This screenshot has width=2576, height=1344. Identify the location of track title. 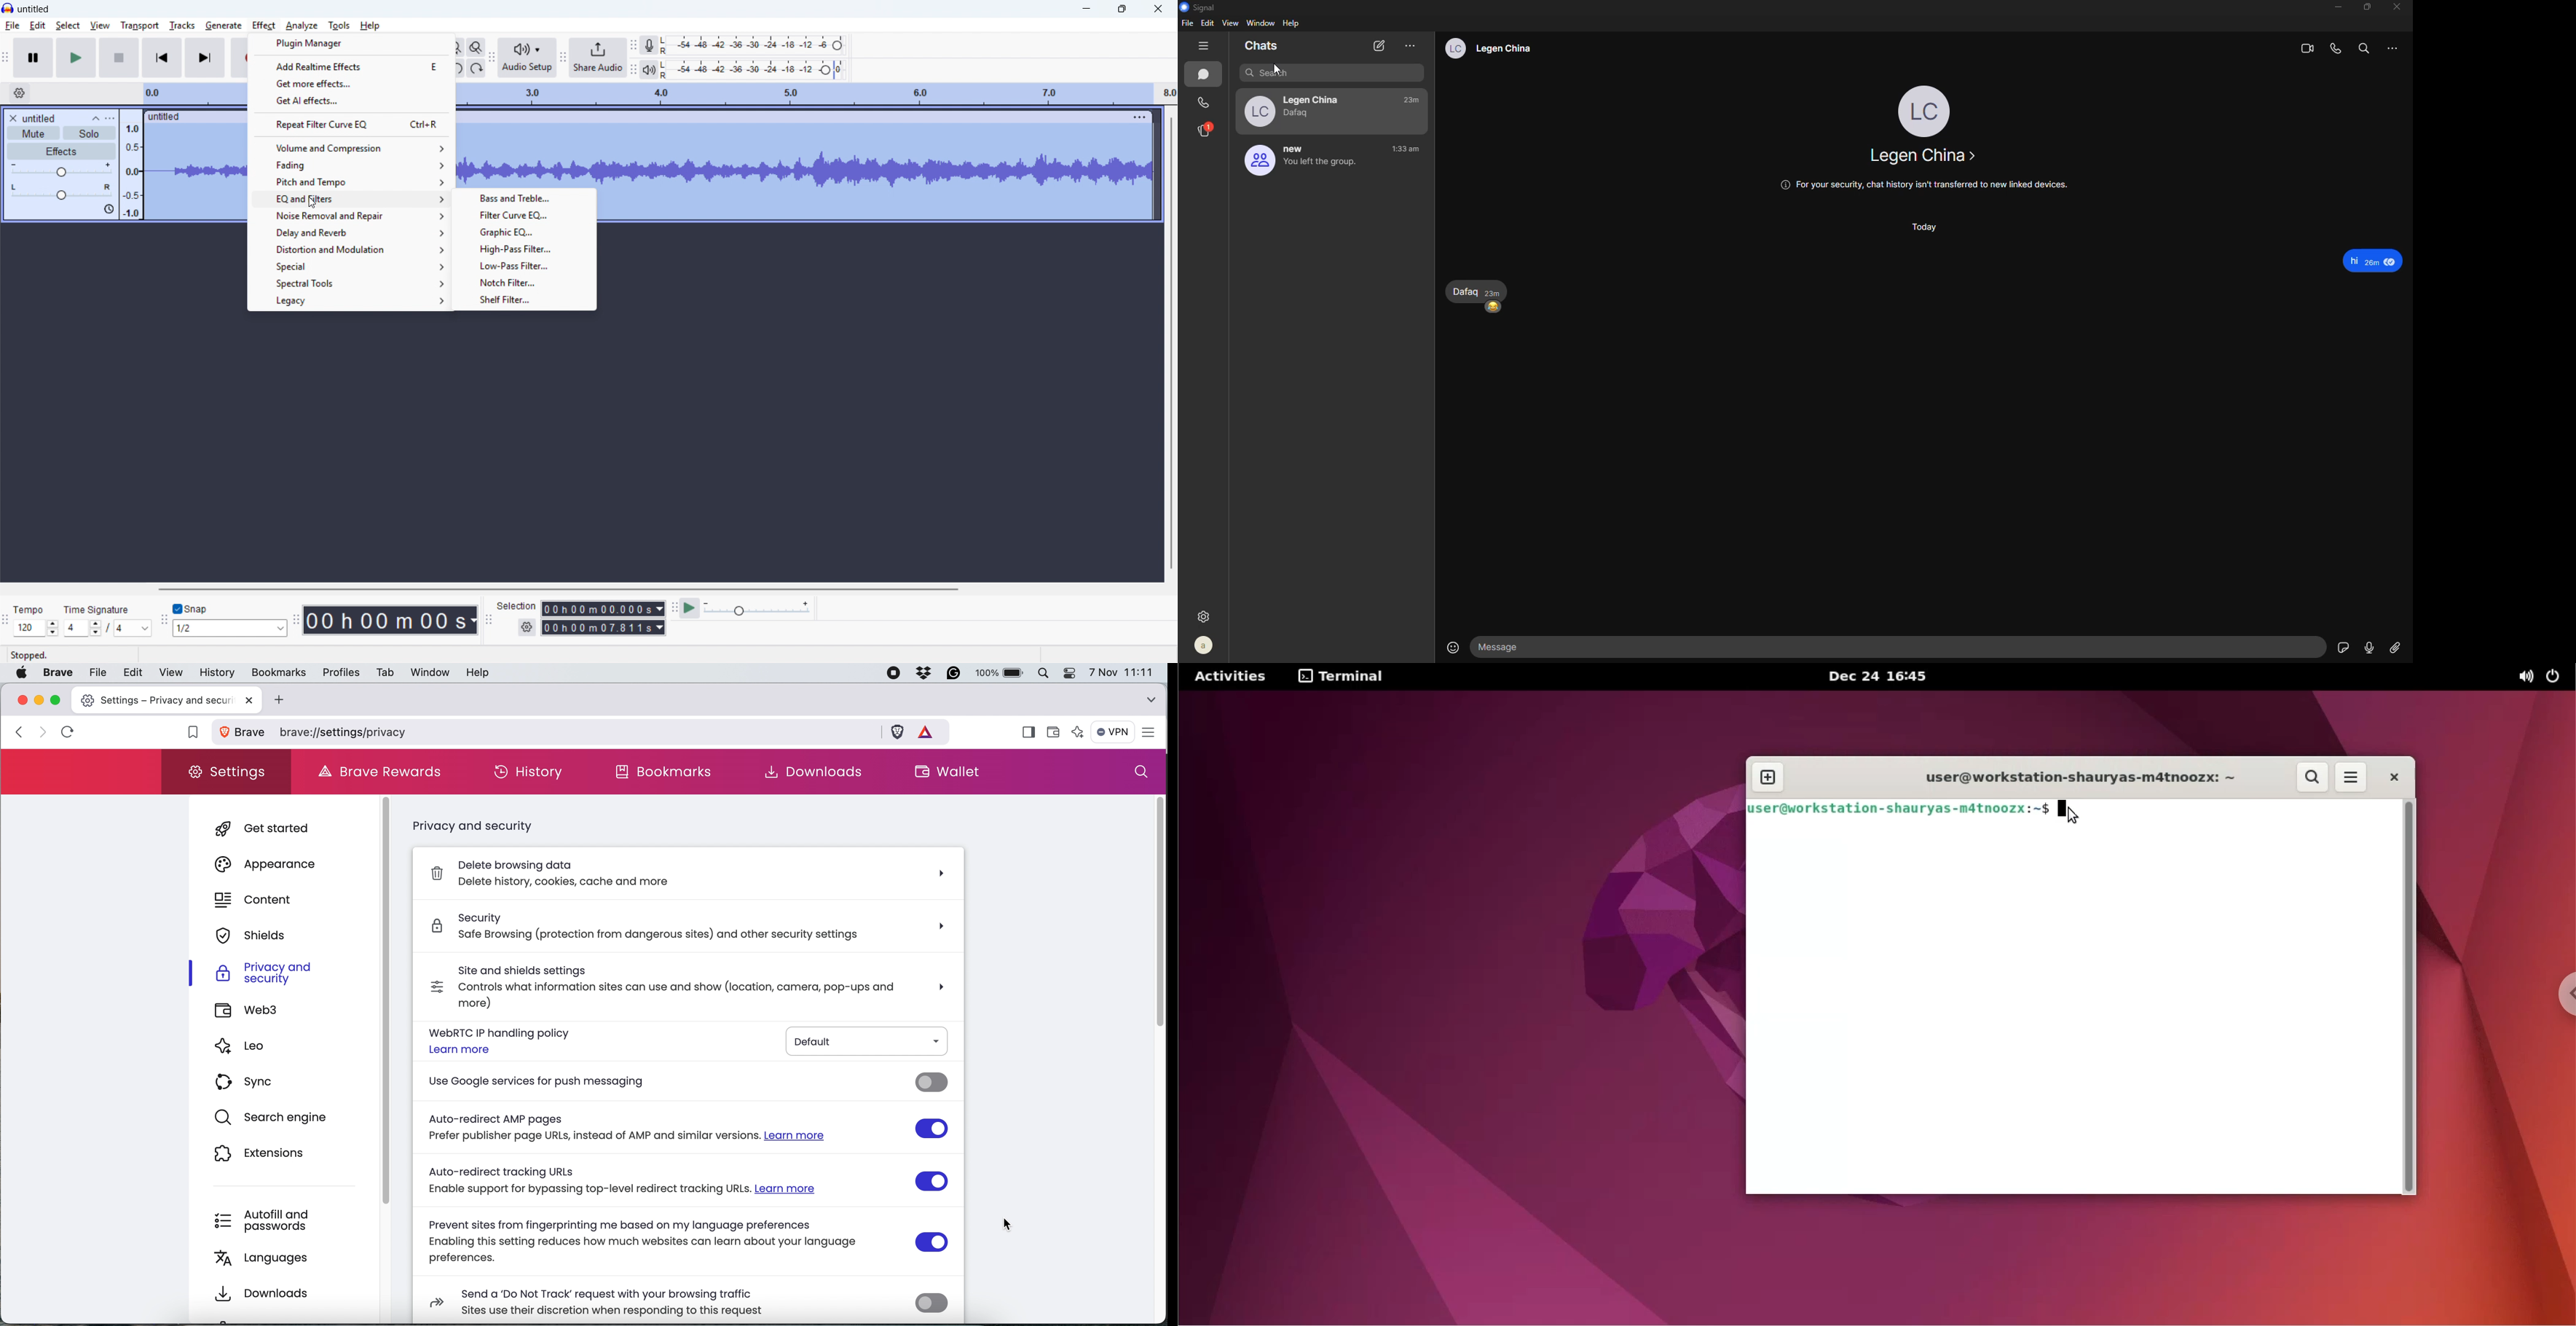
(40, 118).